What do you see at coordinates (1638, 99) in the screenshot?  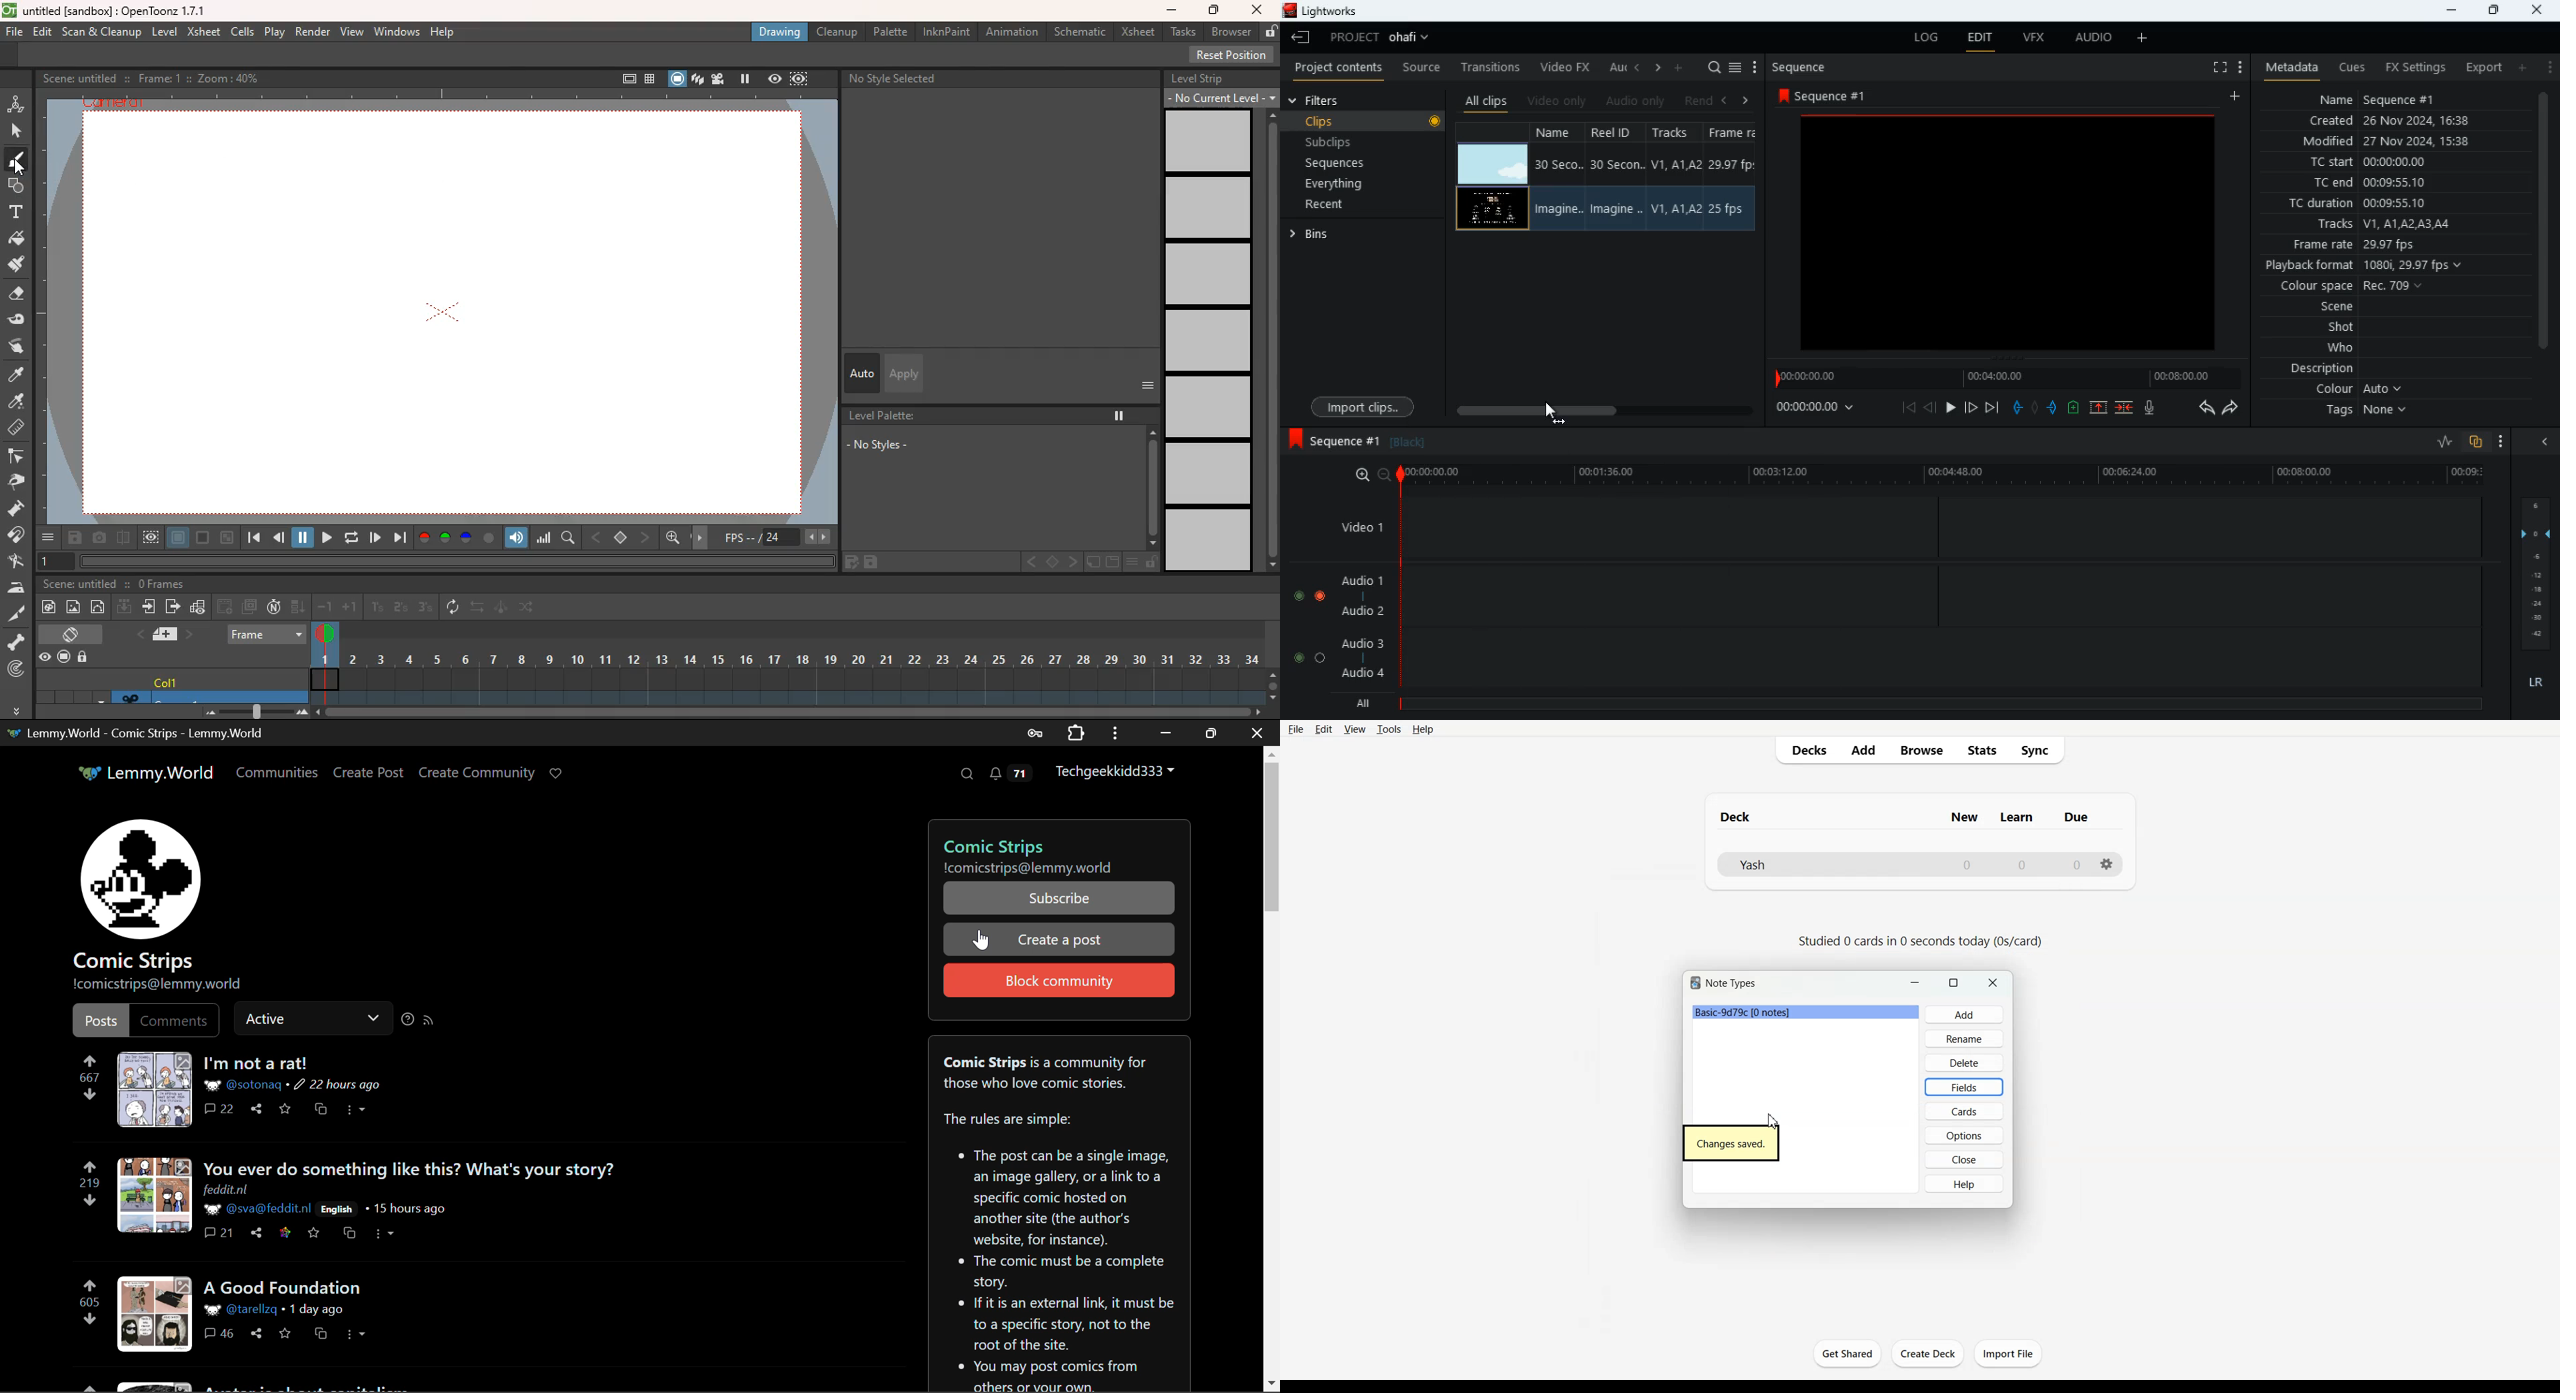 I see `audio only` at bounding box center [1638, 99].